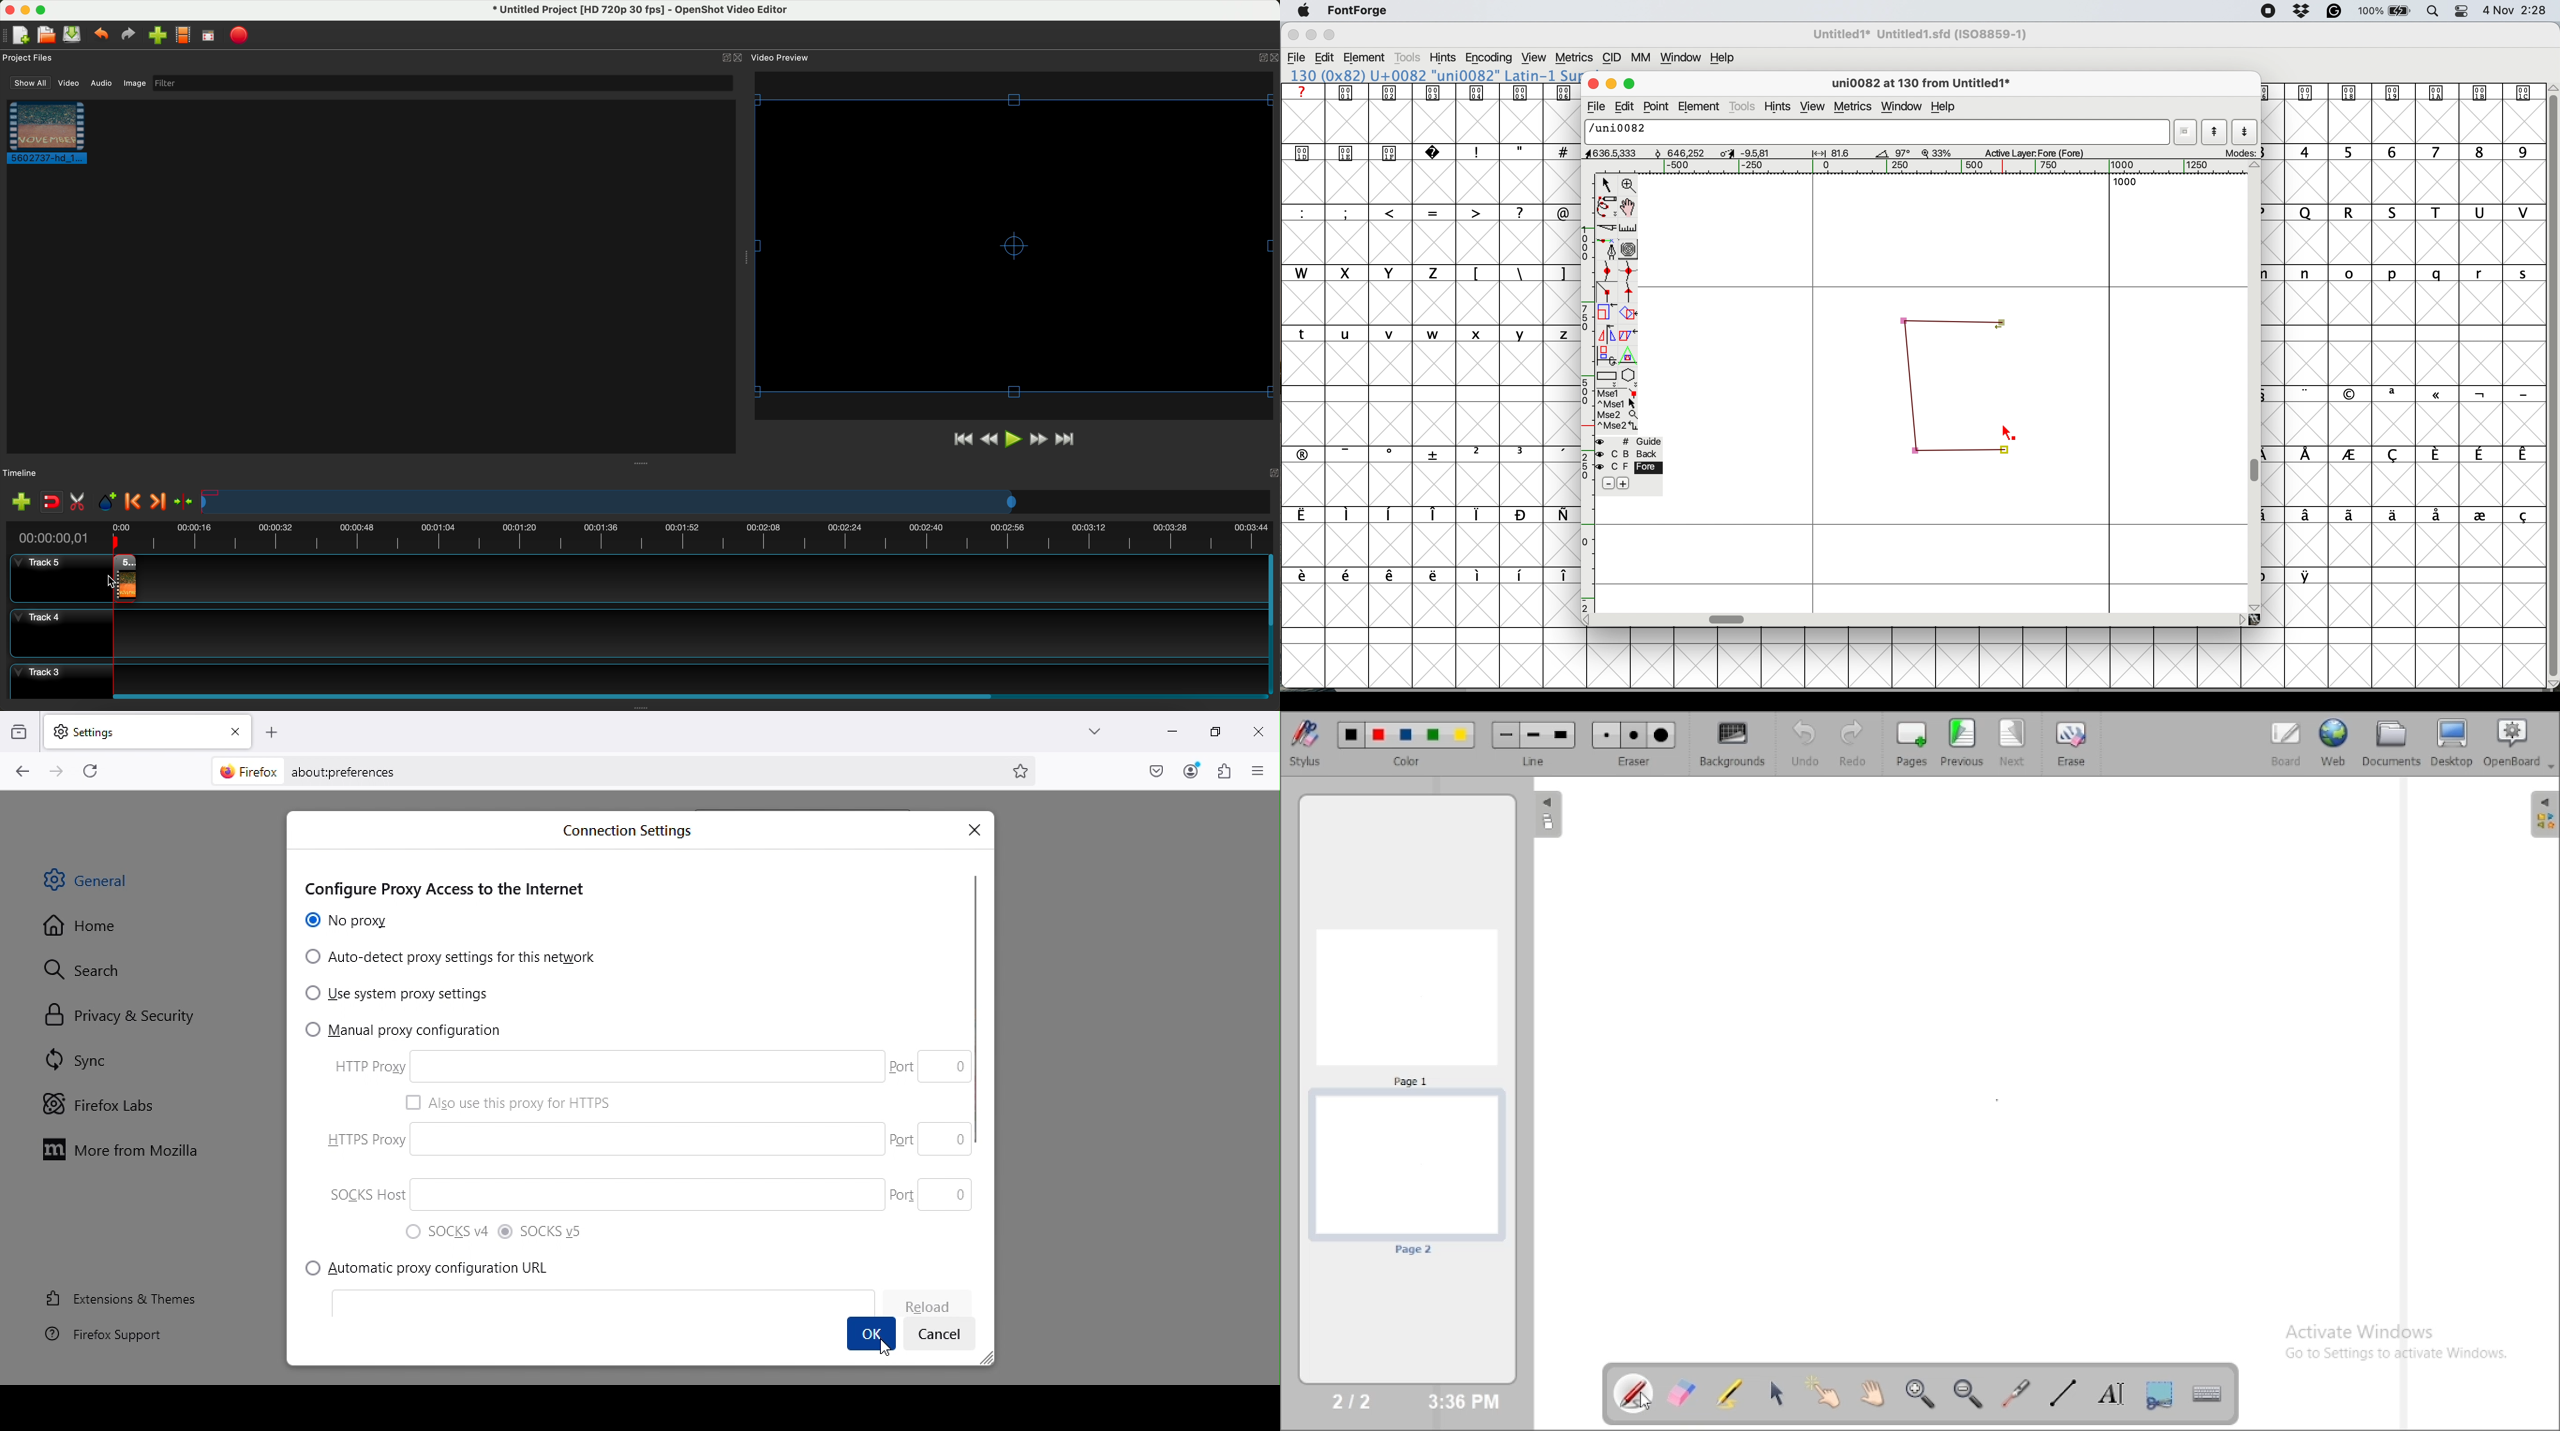 The image size is (2576, 1456). Describe the element at coordinates (2410, 516) in the screenshot. I see `symbols` at that location.